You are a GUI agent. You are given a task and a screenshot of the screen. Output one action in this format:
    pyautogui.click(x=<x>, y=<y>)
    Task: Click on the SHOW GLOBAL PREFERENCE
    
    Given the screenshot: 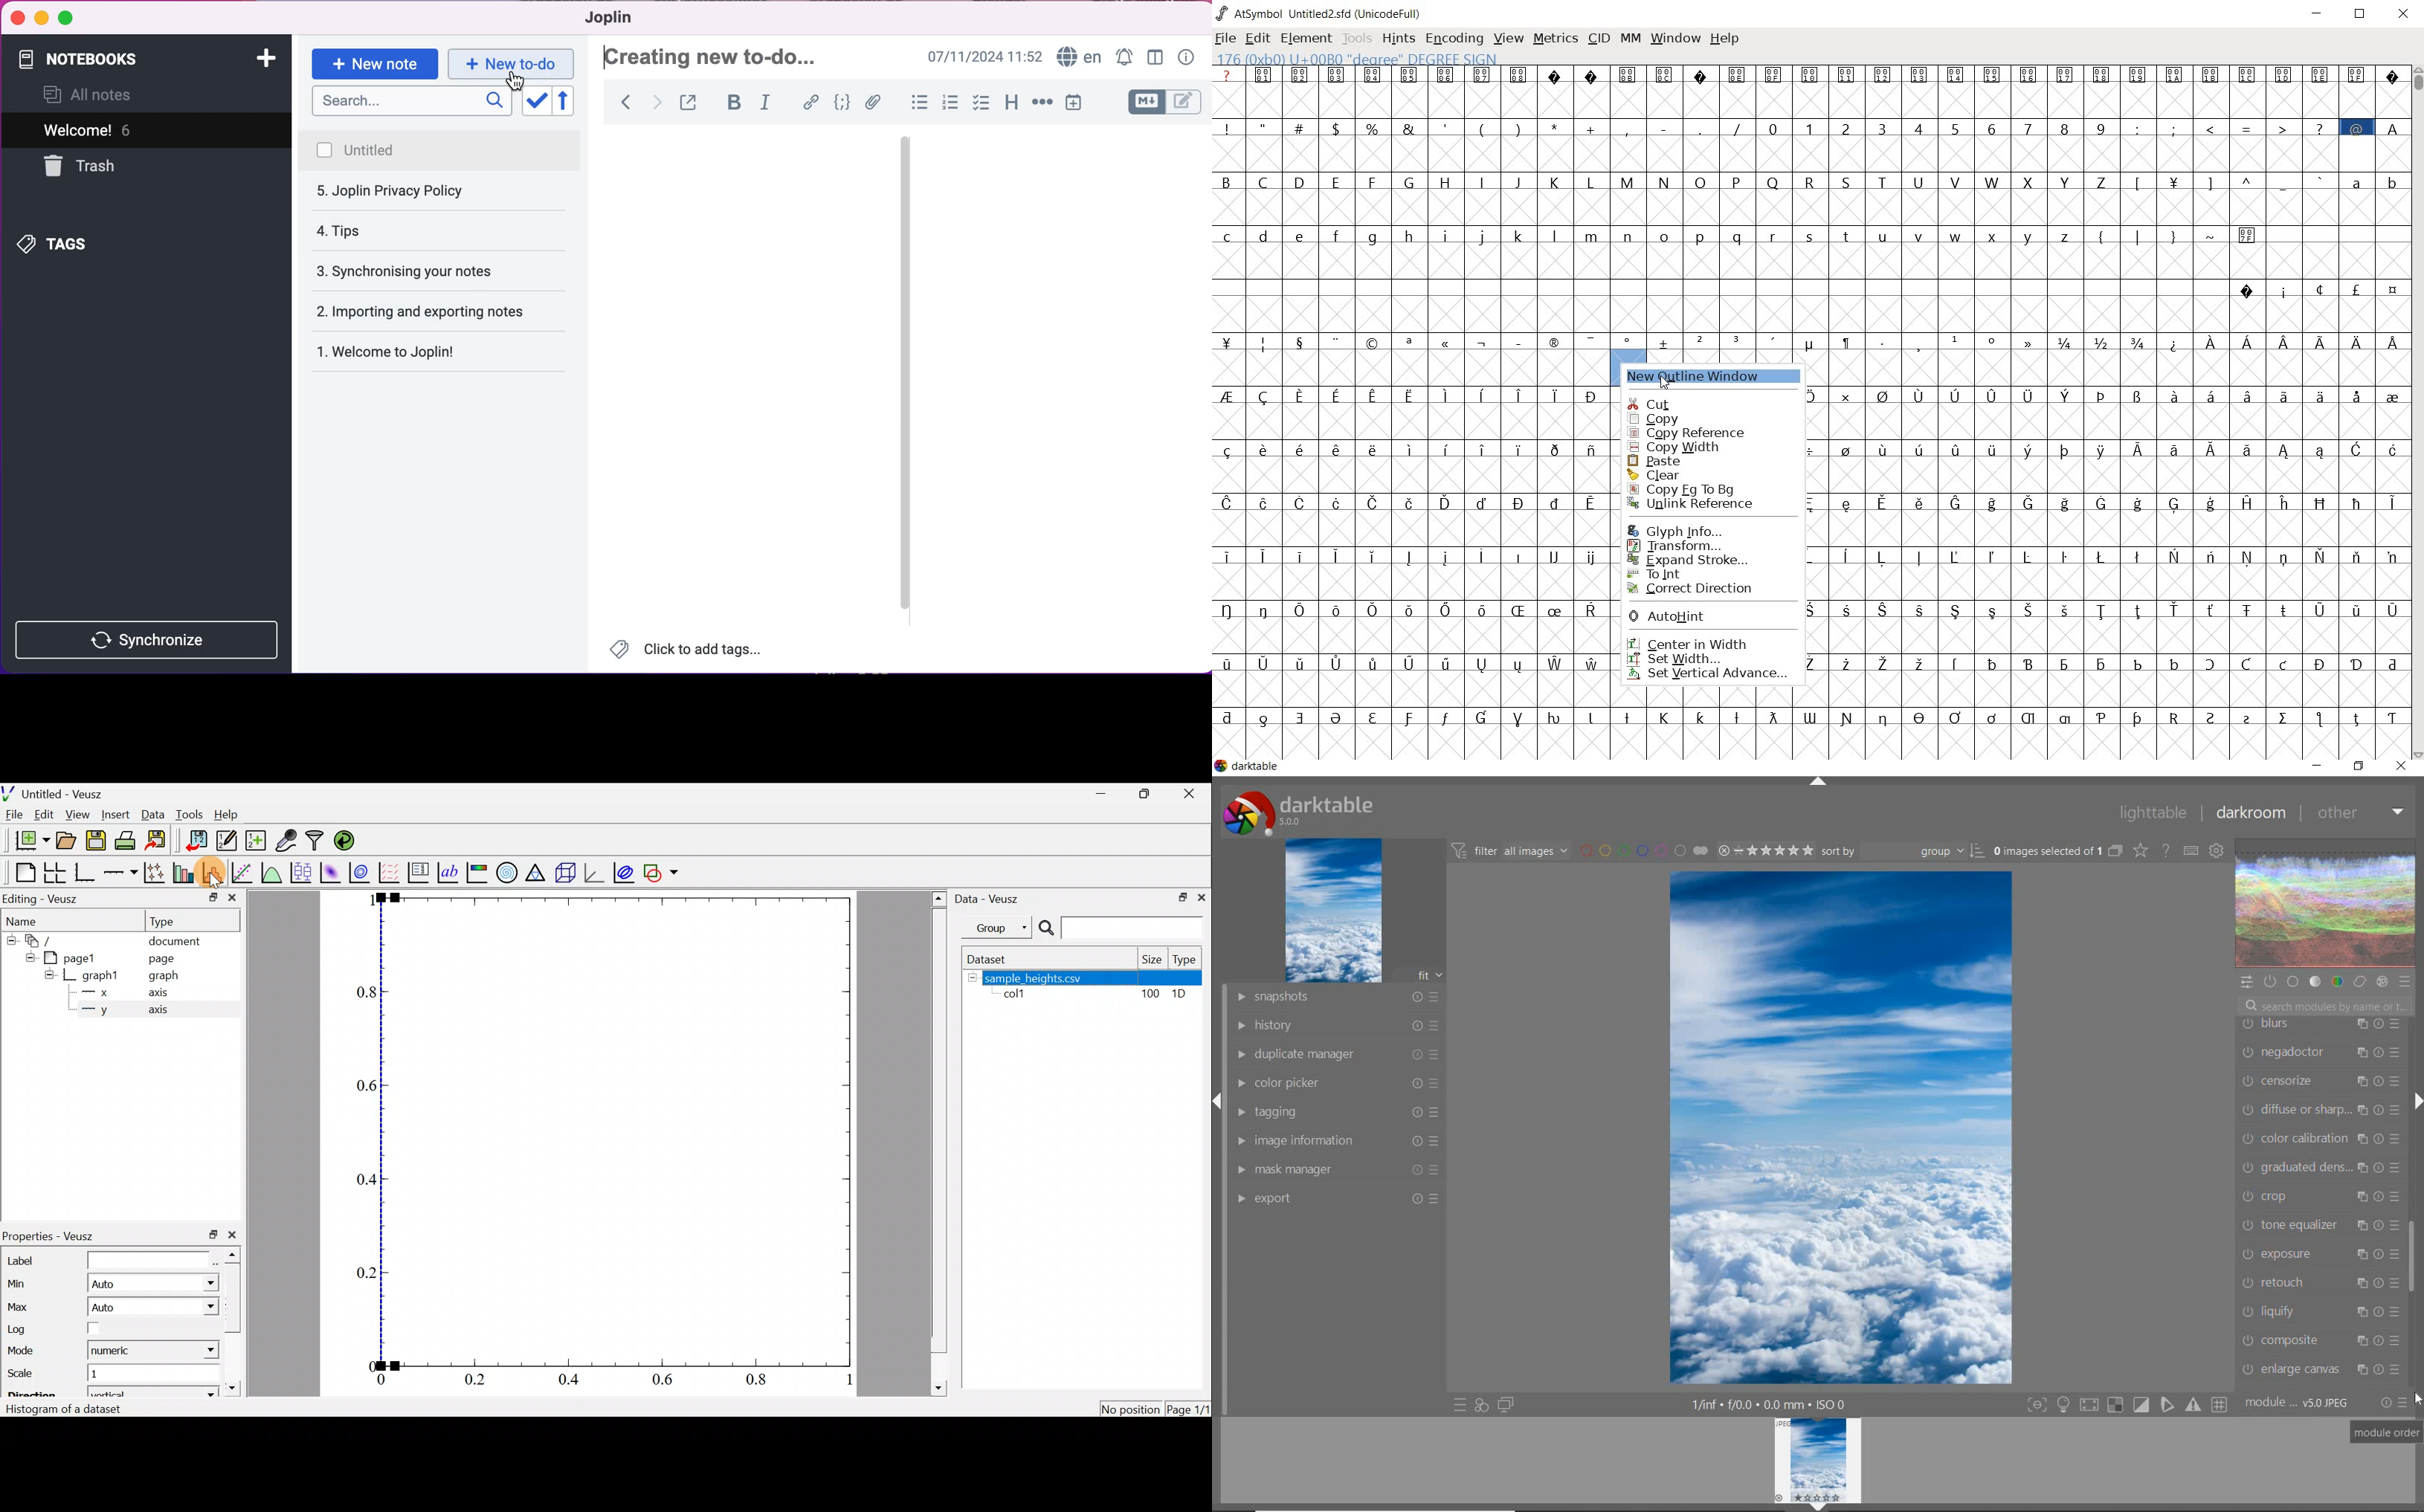 What is the action you would take?
    pyautogui.click(x=2216, y=852)
    